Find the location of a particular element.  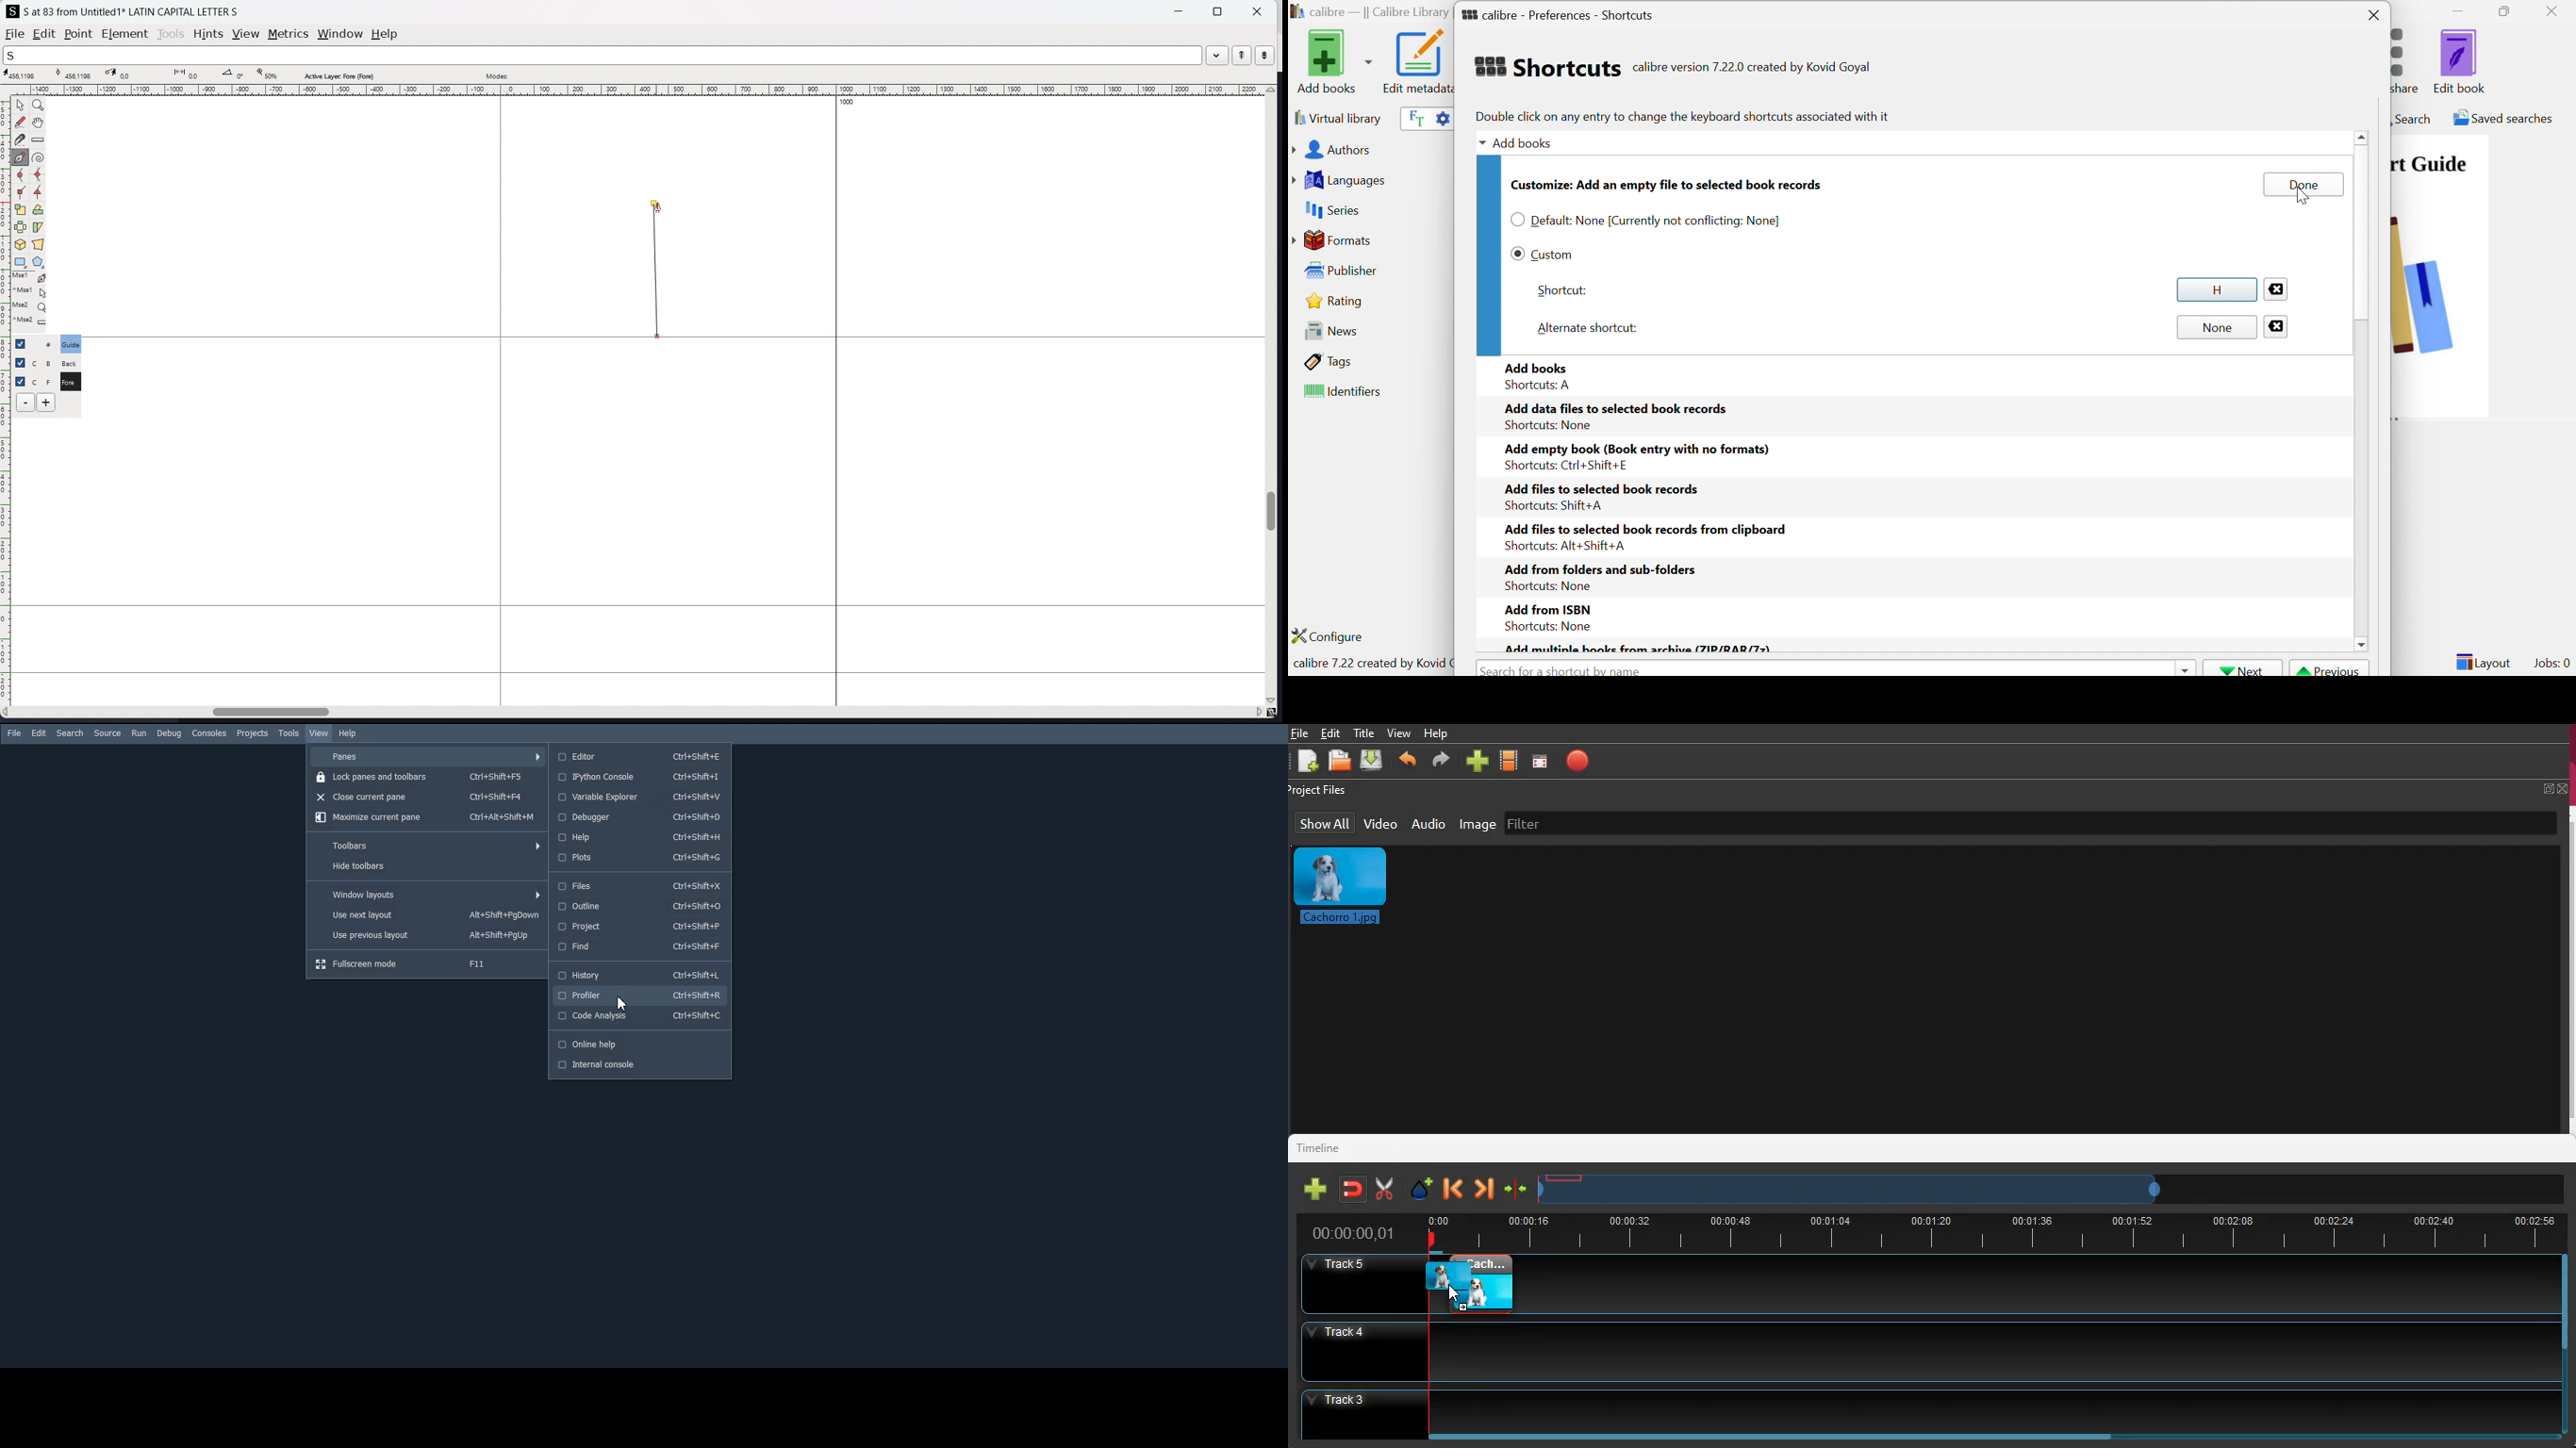

Languages is located at coordinates (1341, 180).